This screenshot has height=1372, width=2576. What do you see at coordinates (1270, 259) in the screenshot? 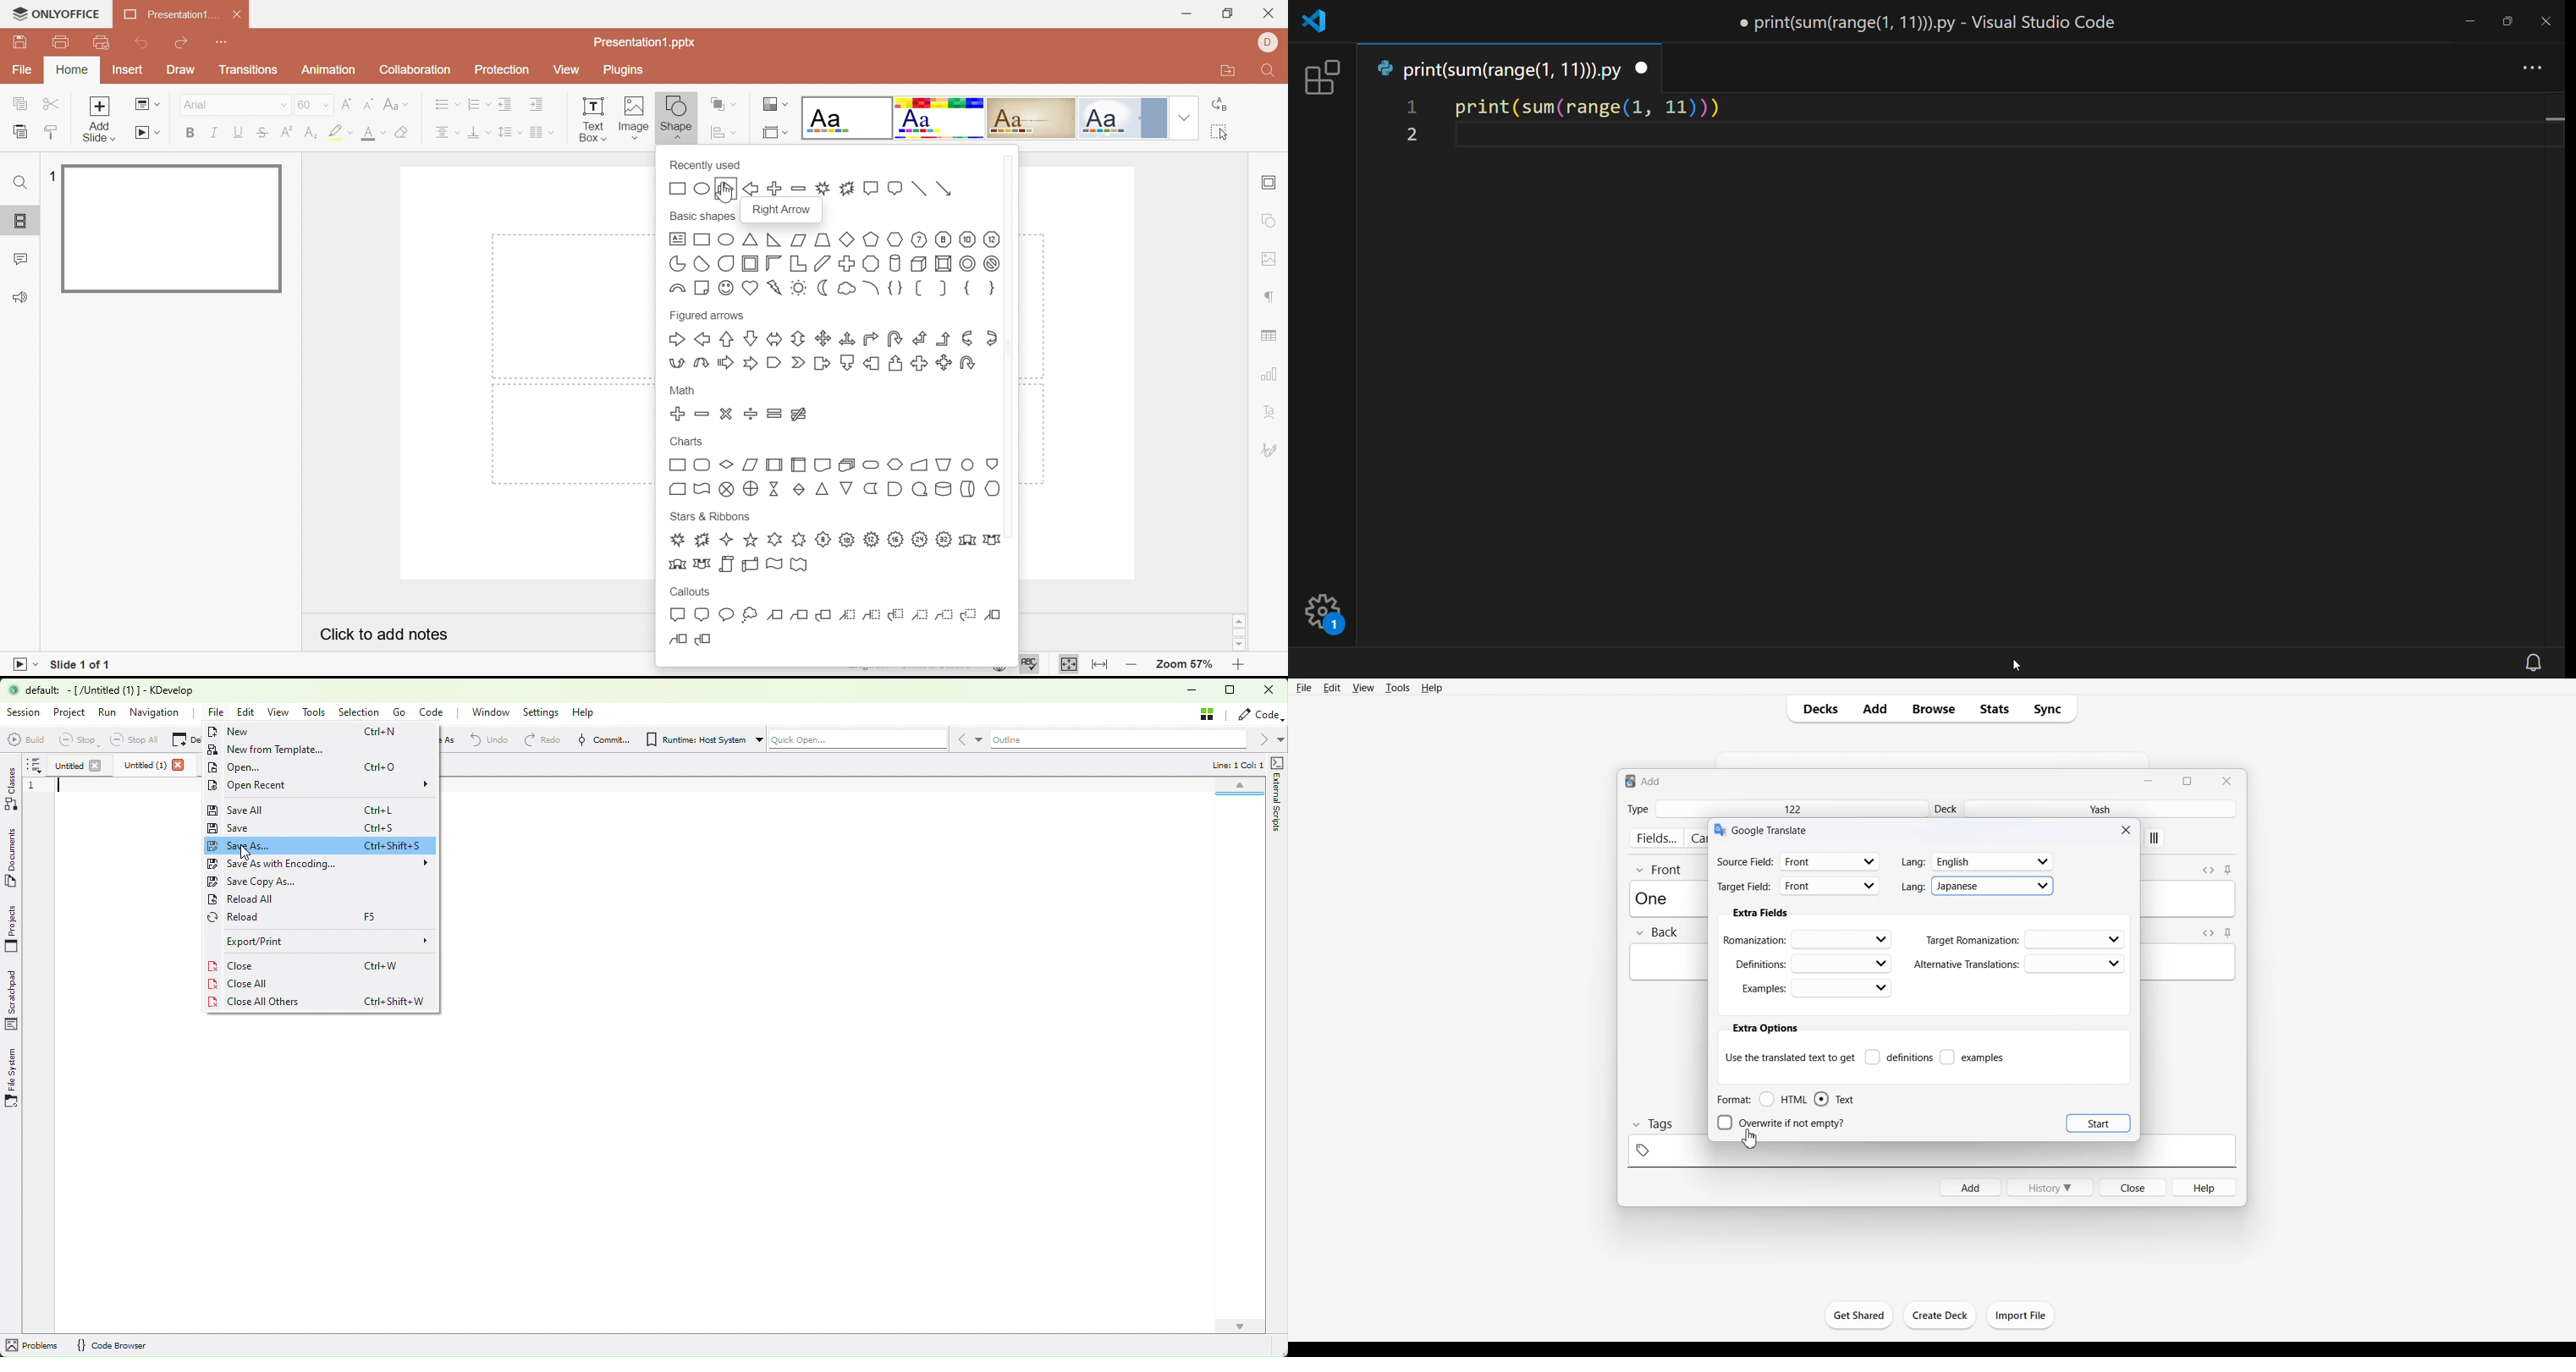
I see `Image settings` at bounding box center [1270, 259].